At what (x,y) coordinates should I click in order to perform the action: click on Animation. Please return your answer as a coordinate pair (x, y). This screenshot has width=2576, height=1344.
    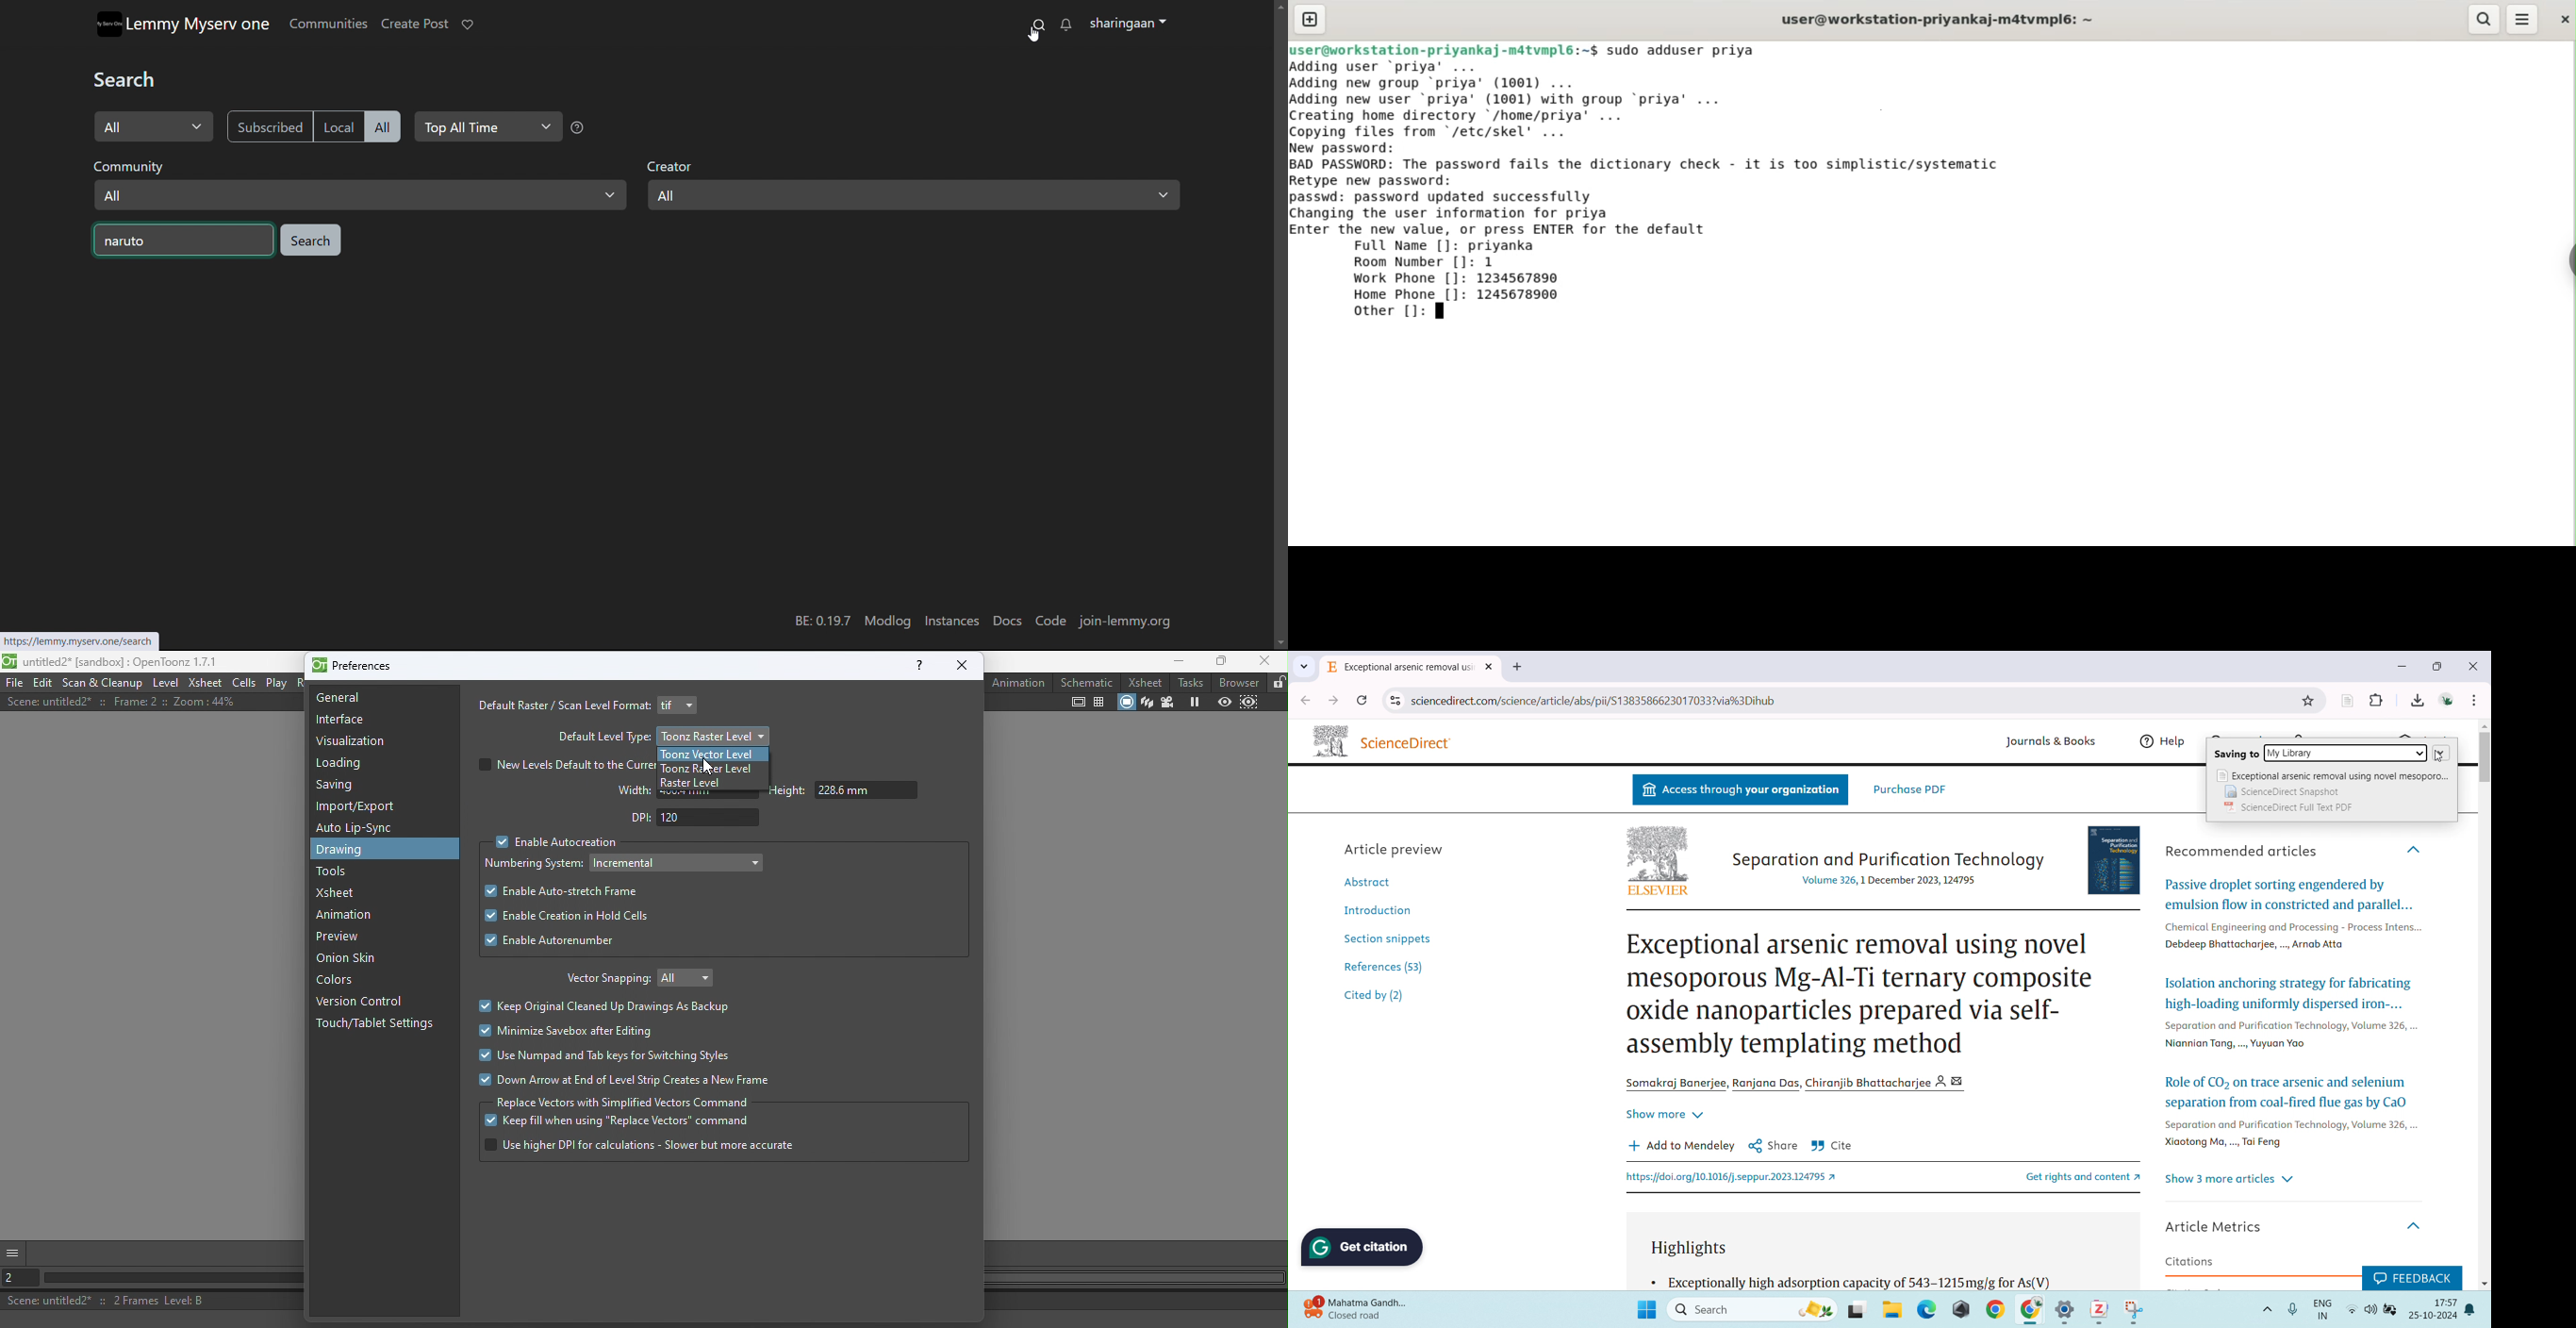
    Looking at the image, I should click on (348, 915).